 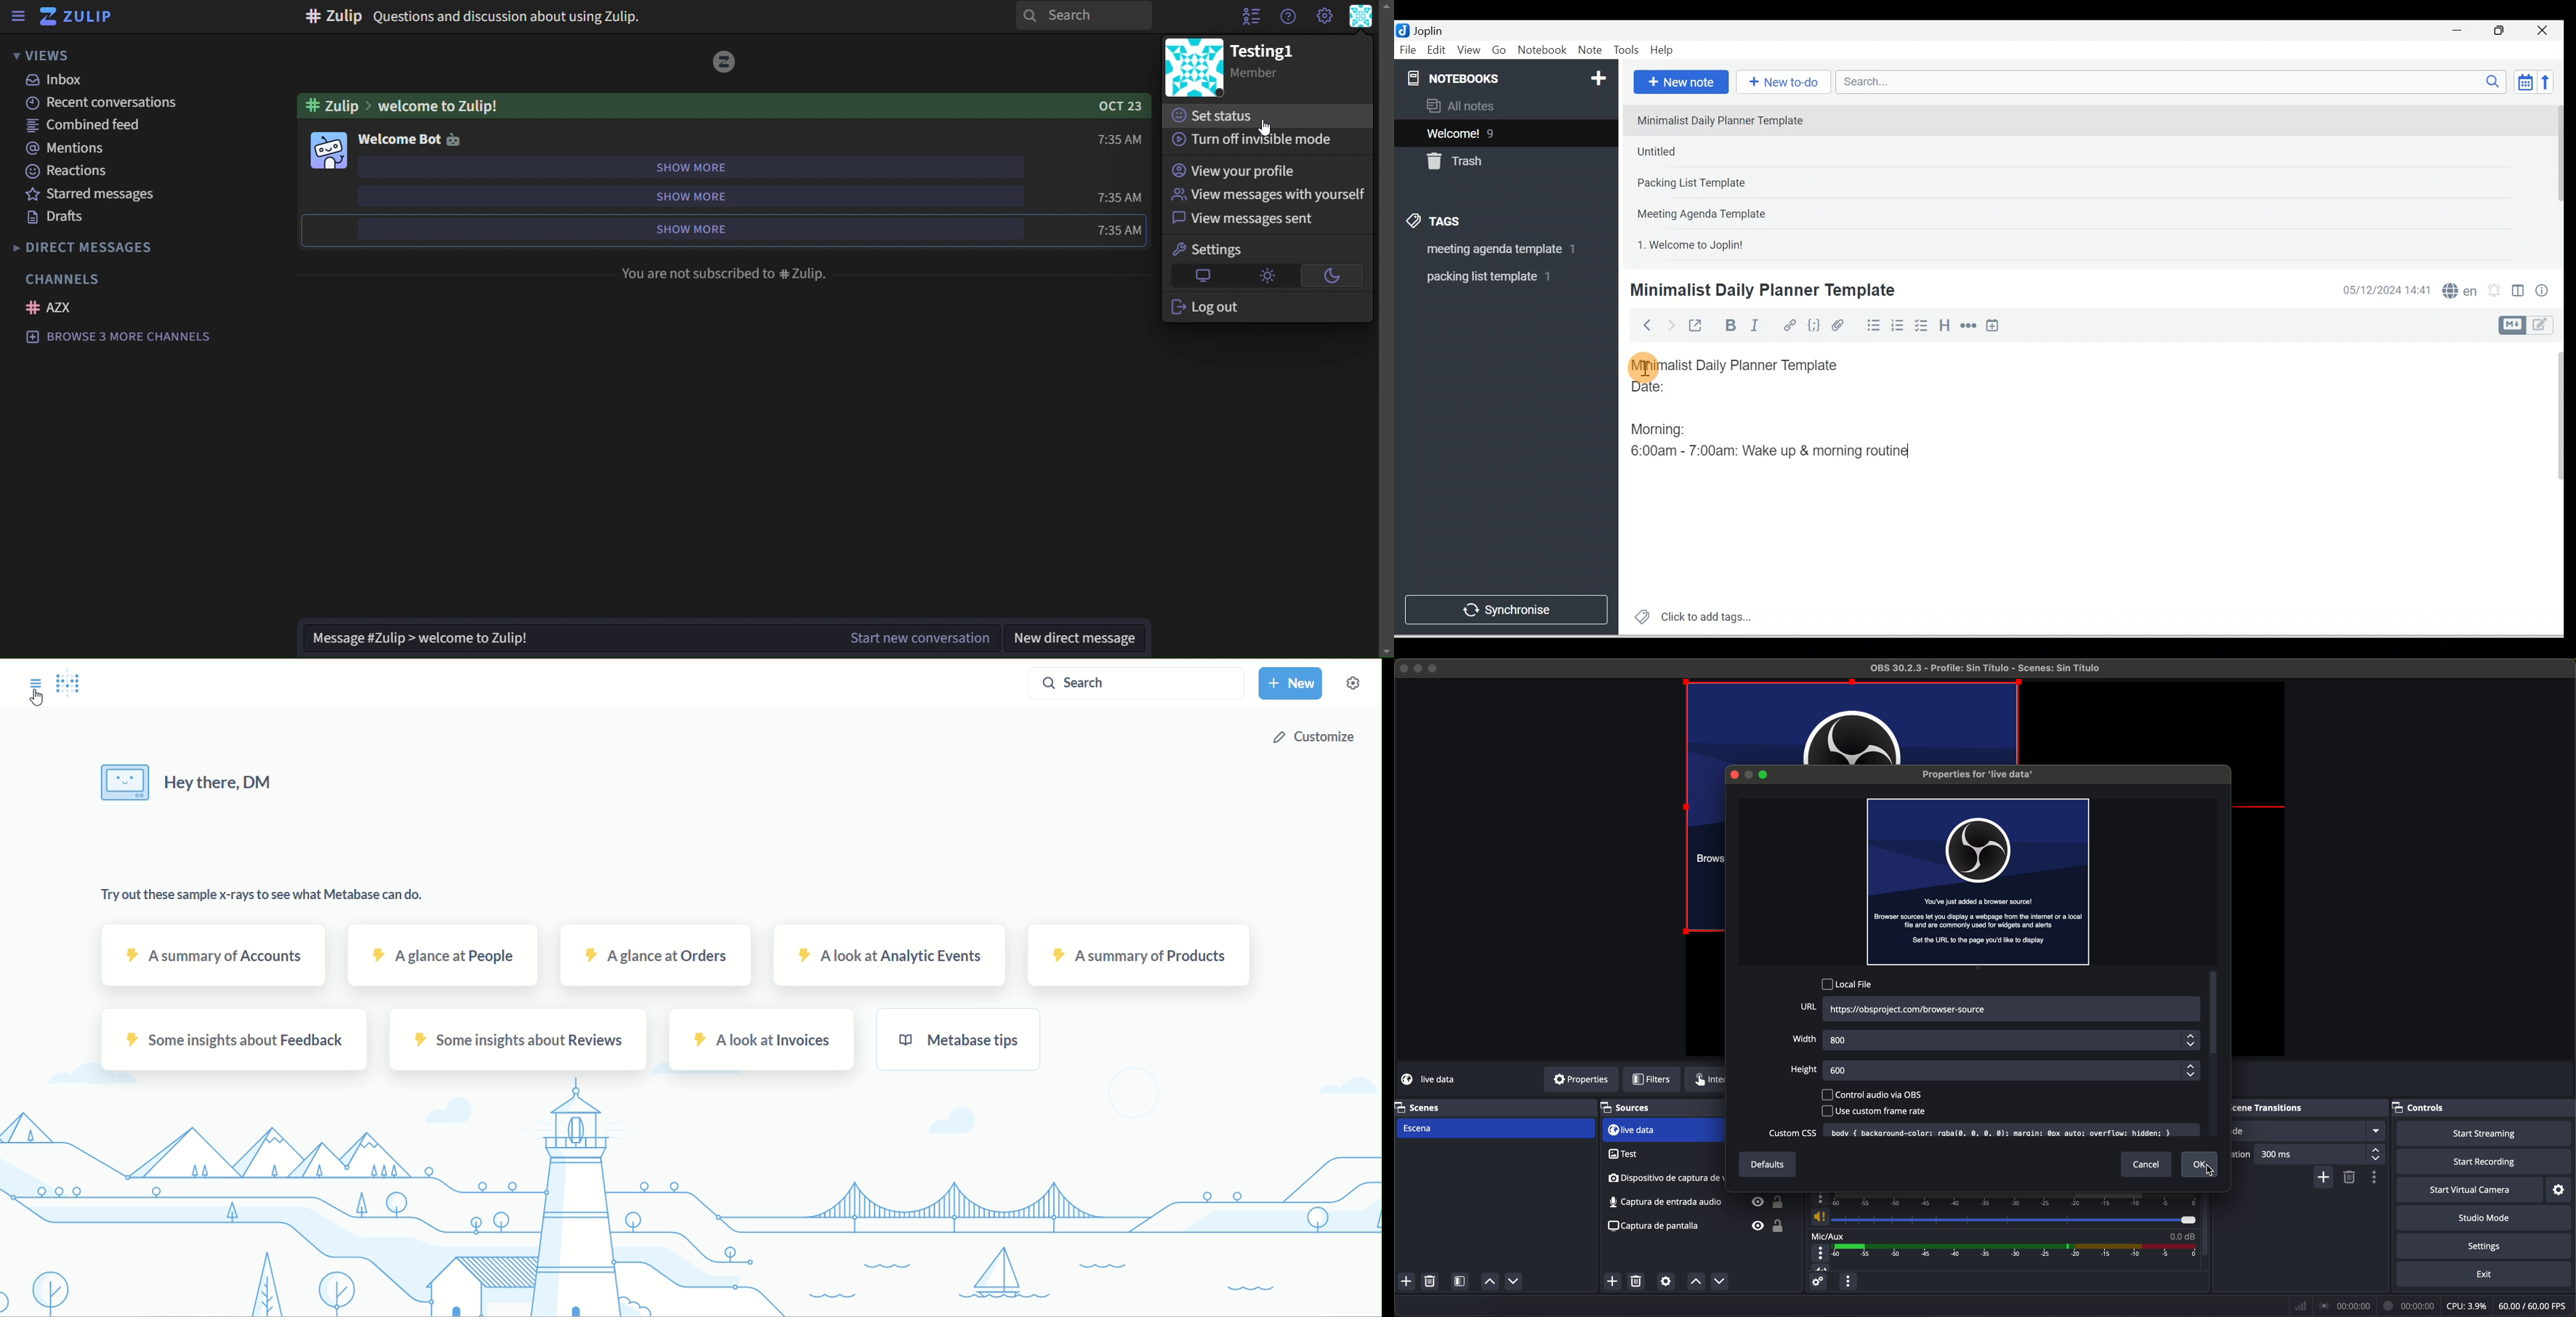 I want to click on starred messages, so click(x=126, y=196).